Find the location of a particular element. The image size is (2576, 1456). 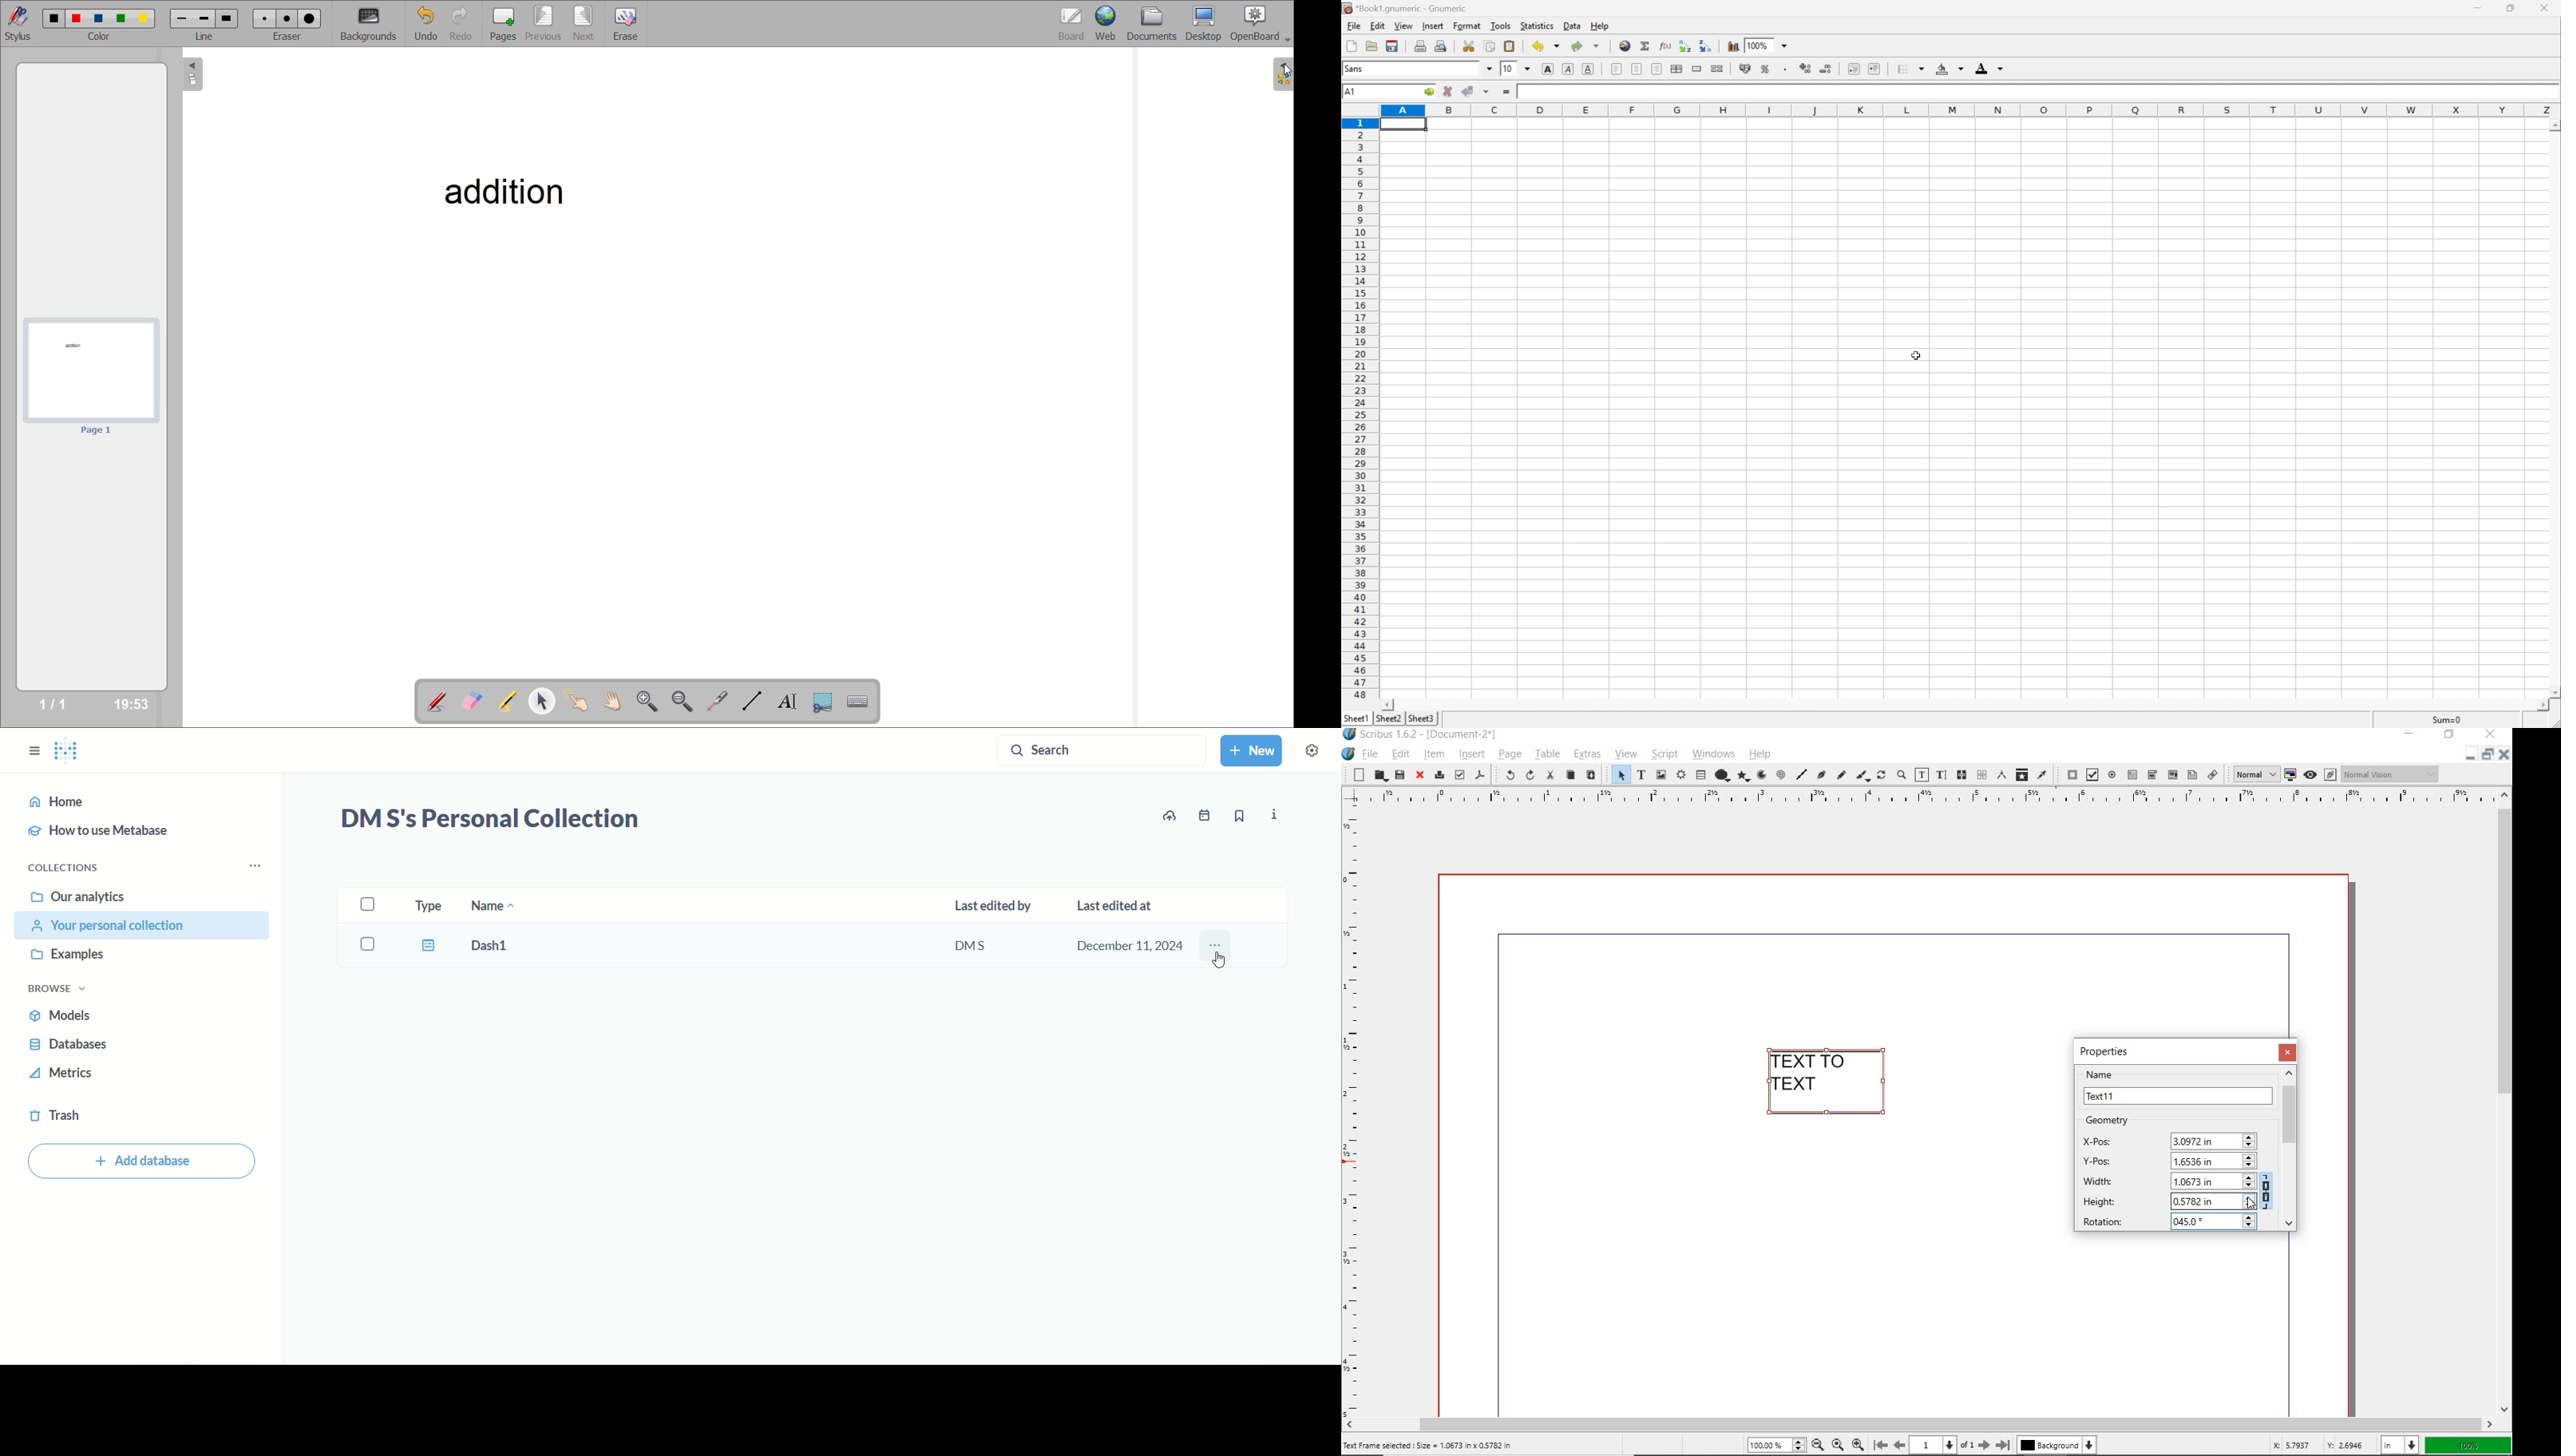

eye dropper is located at coordinates (2044, 776).